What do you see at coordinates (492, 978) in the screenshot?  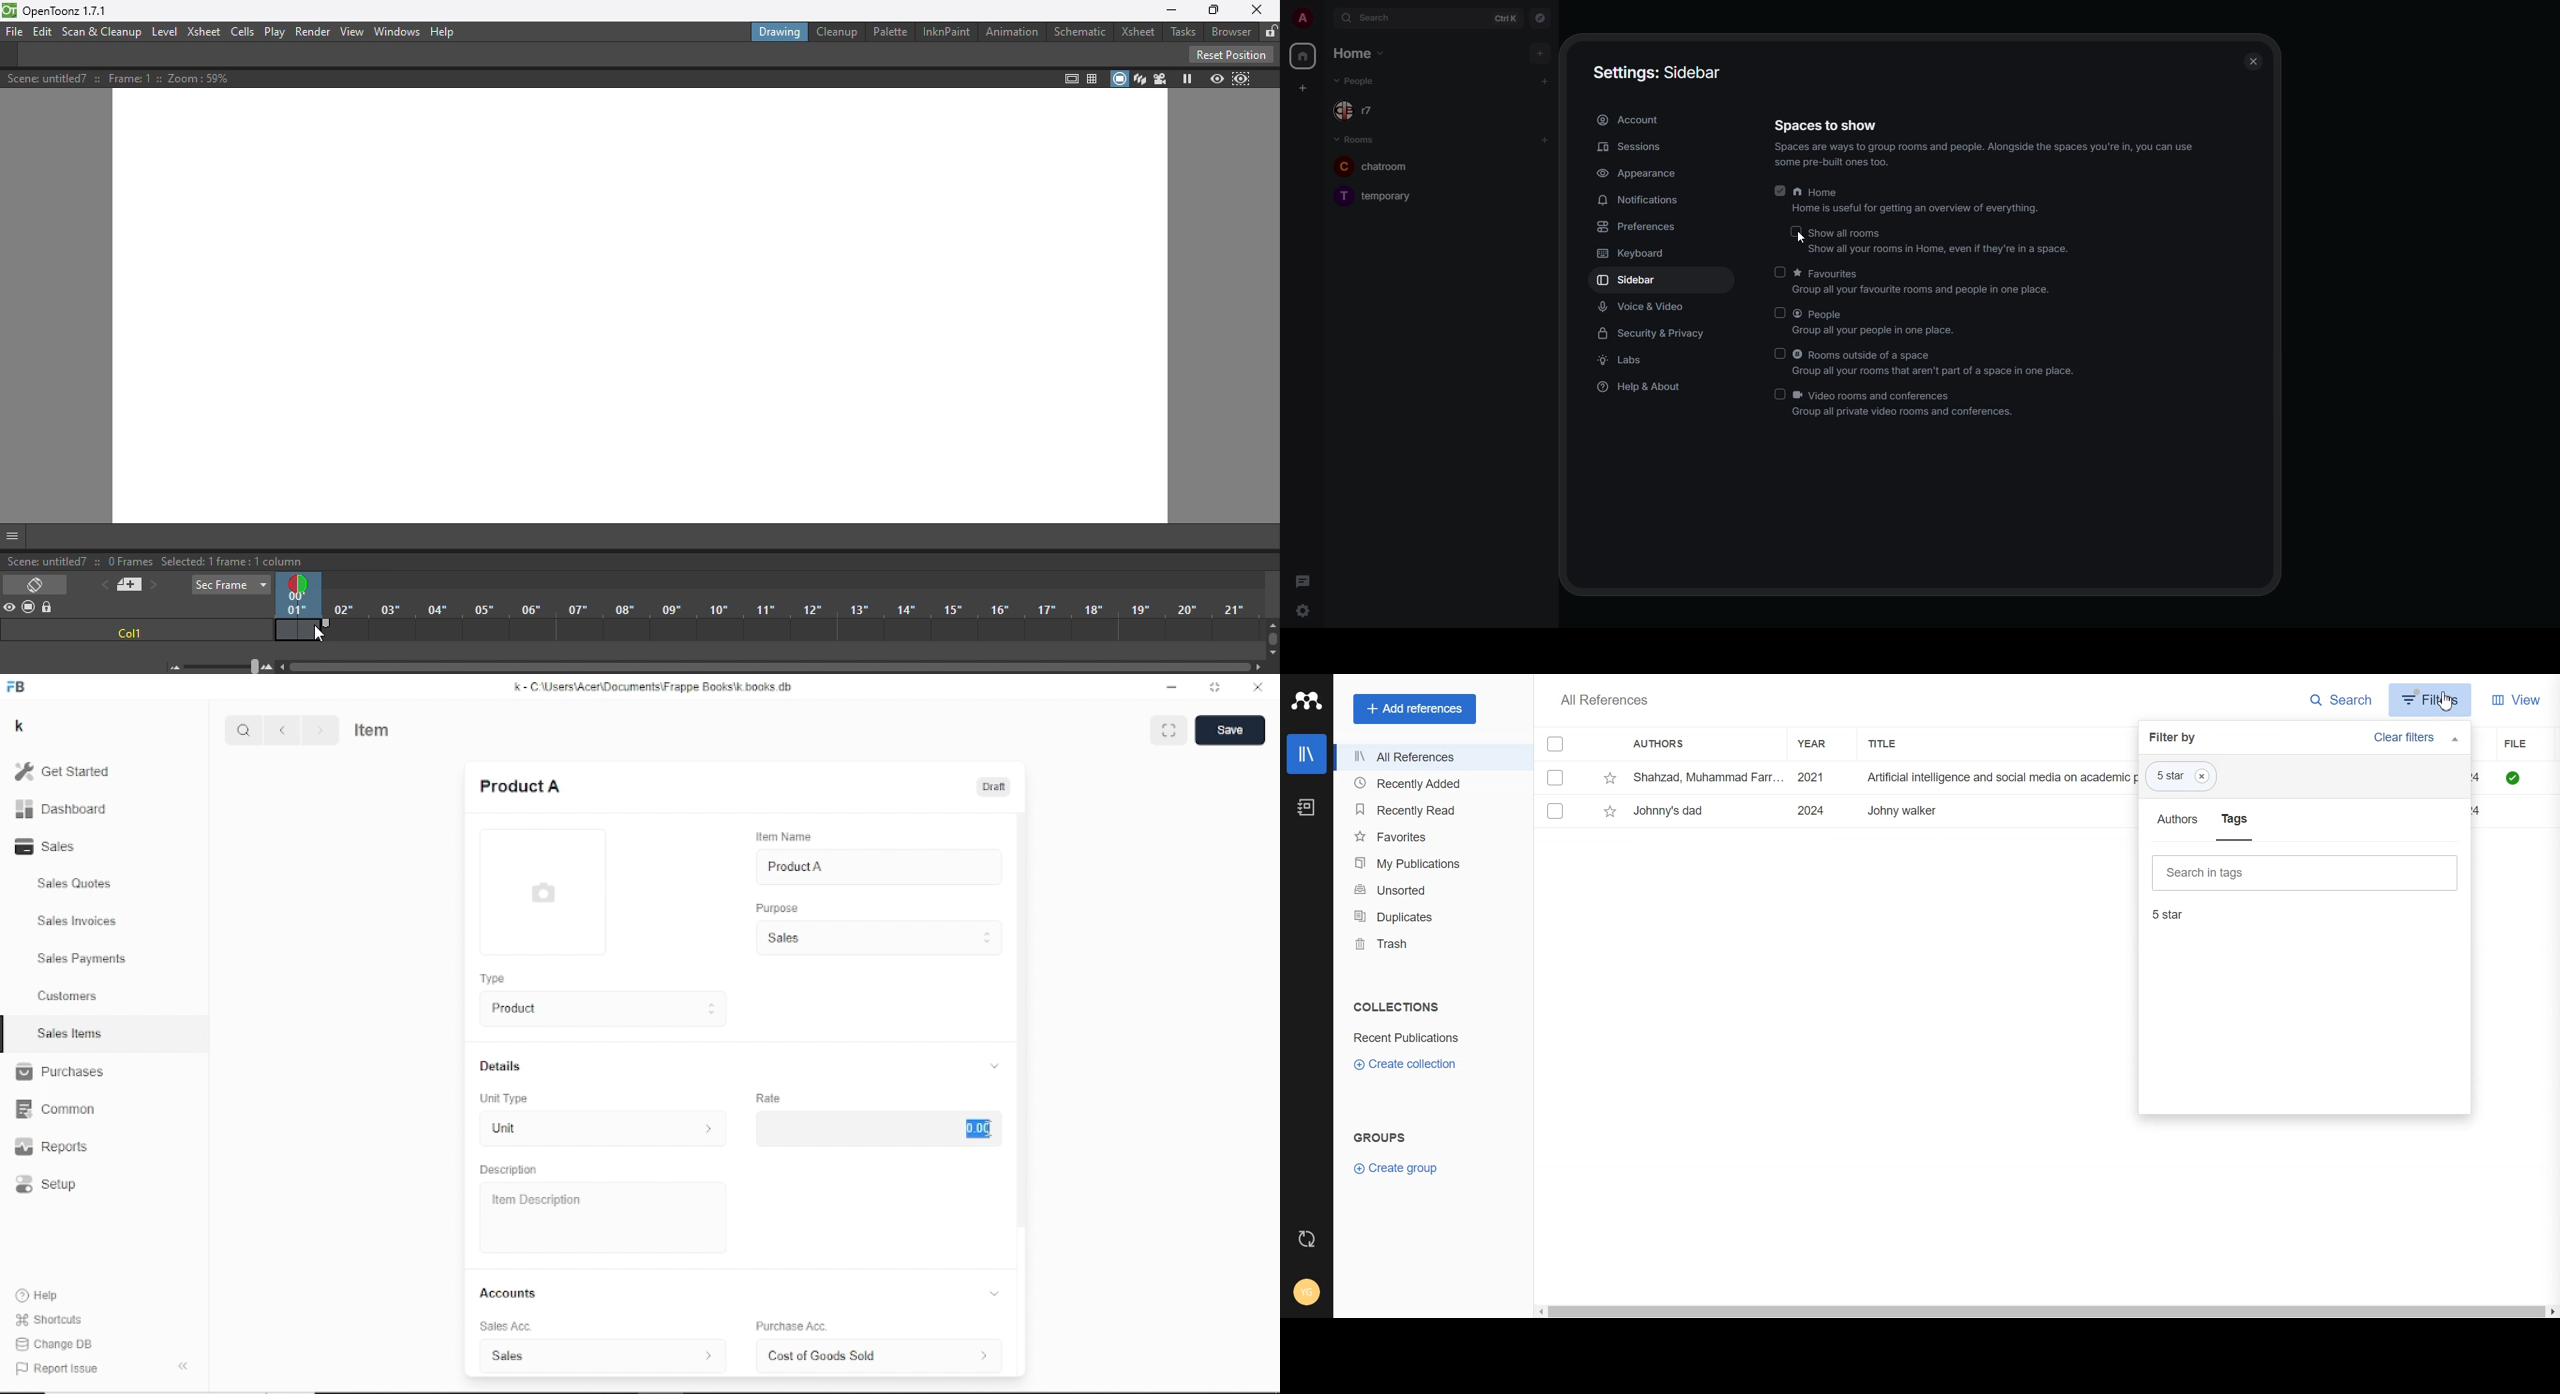 I see `Type` at bounding box center [492, 978].